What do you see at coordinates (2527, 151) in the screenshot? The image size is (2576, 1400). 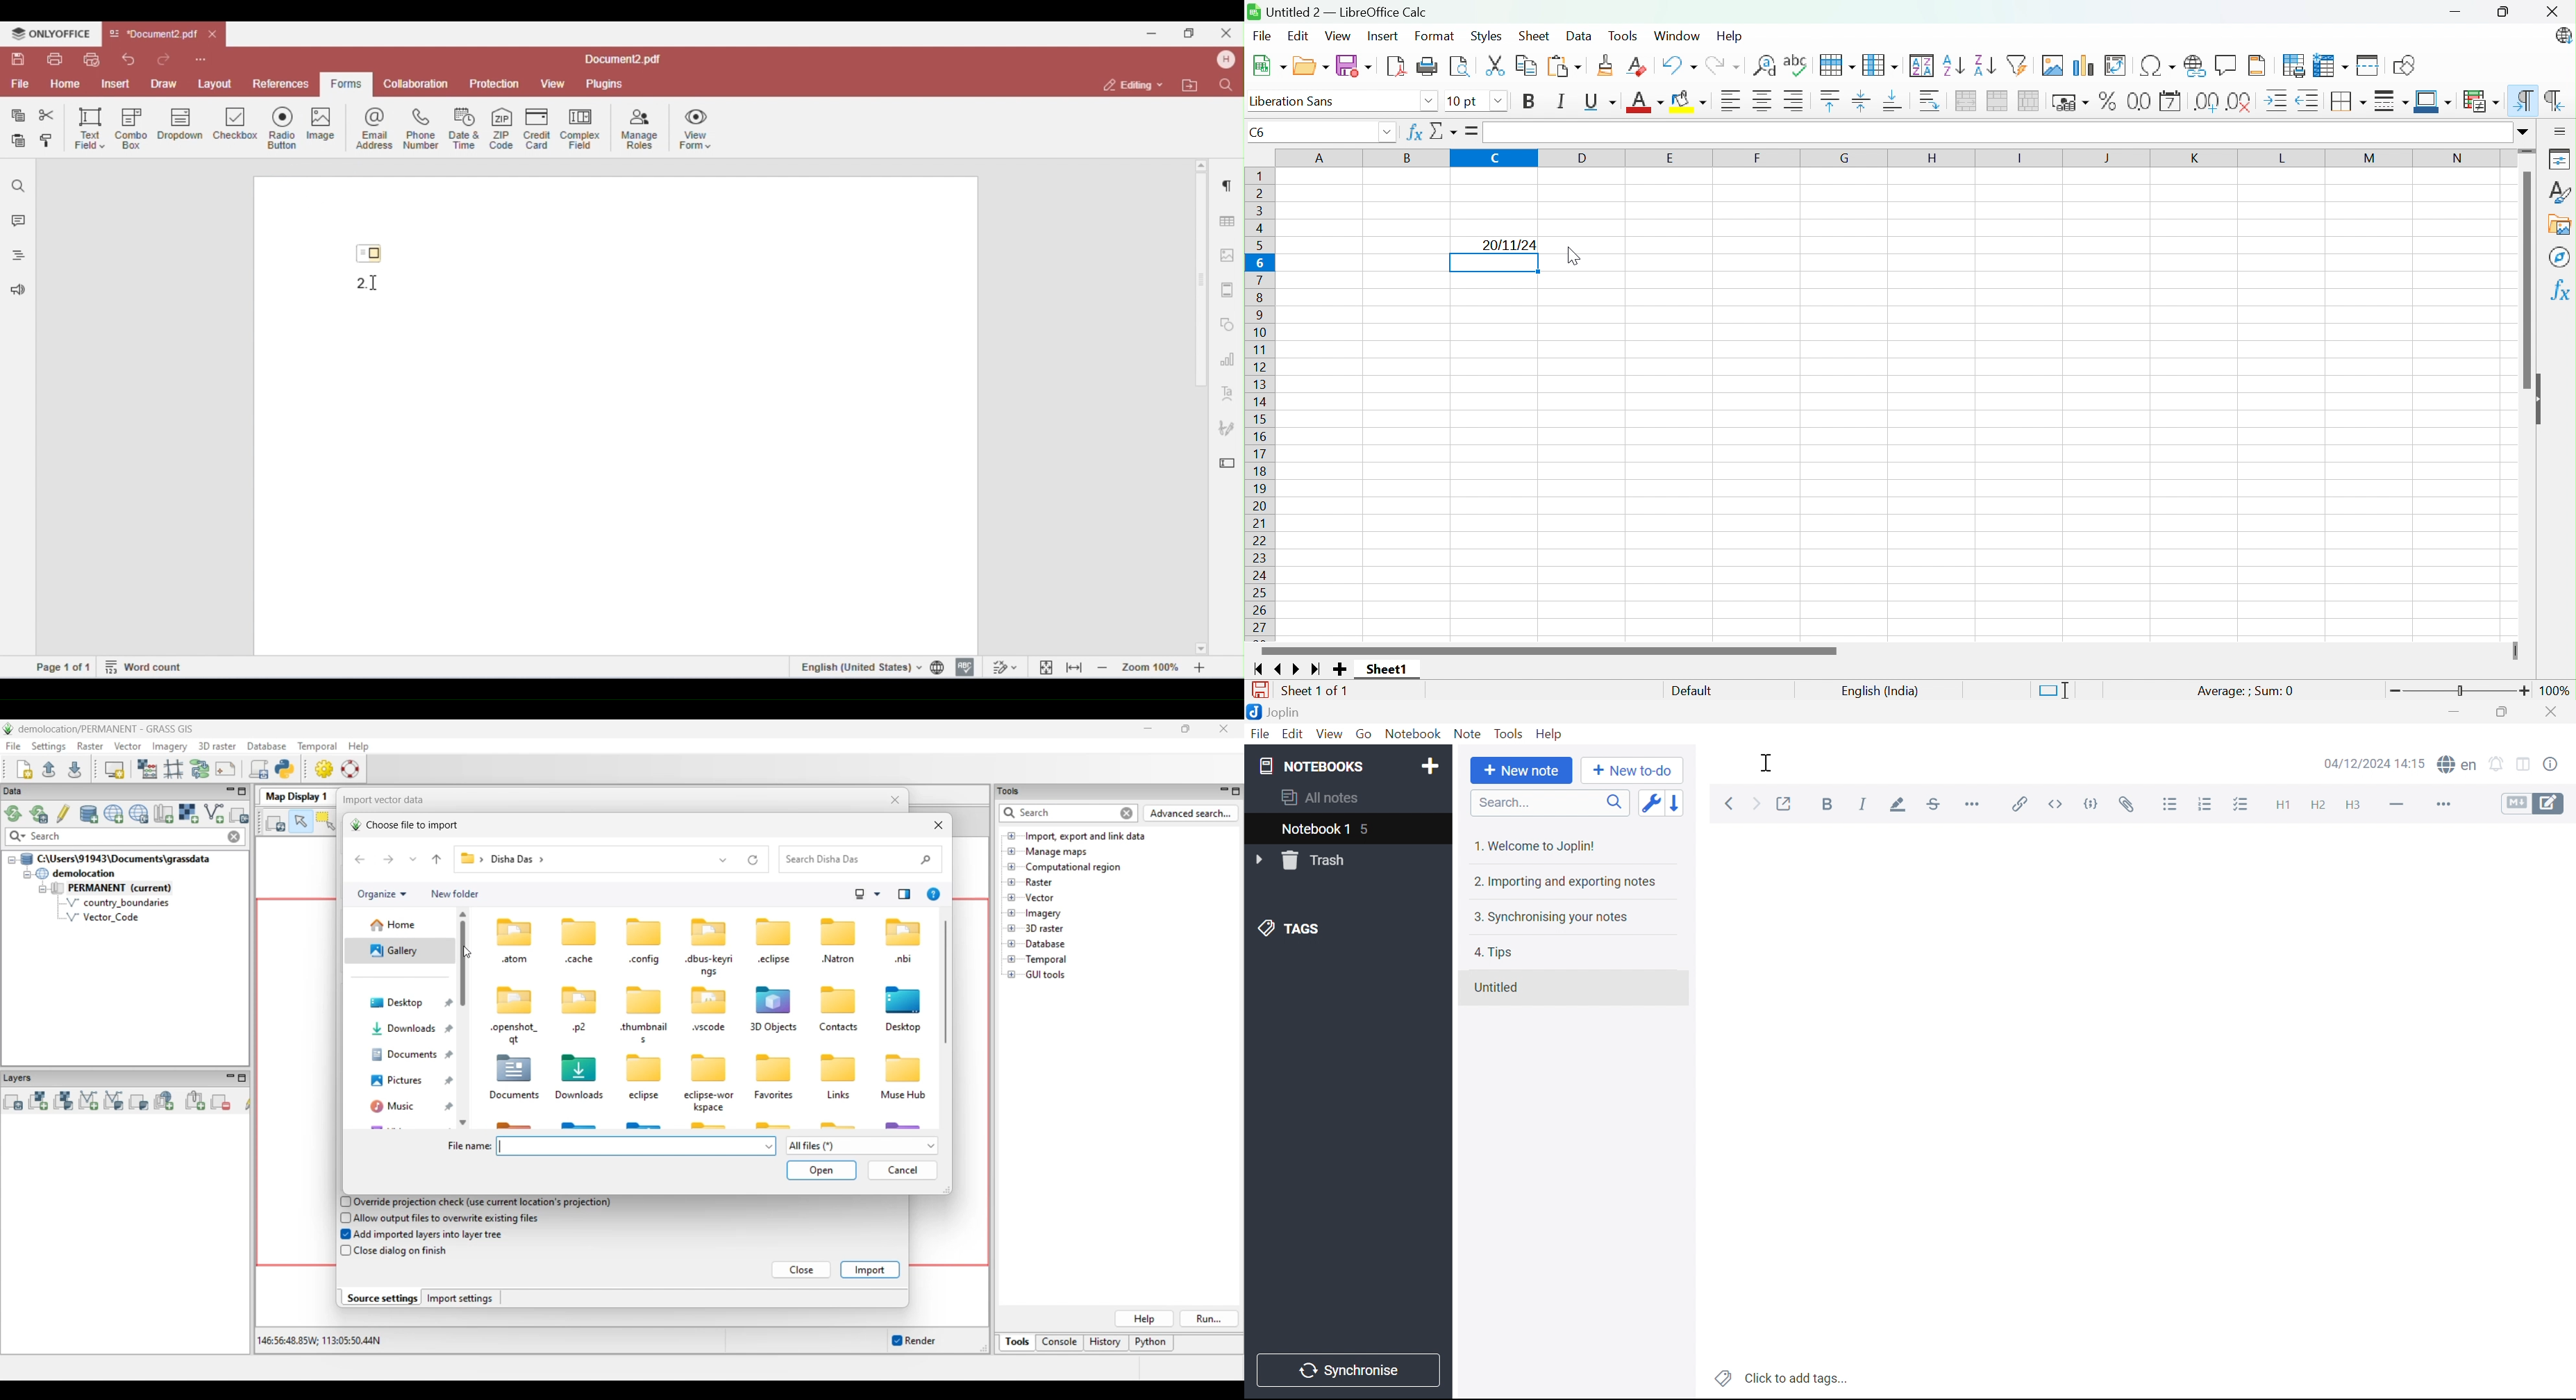 I see `Slider` at bounding box center [2527, 151].